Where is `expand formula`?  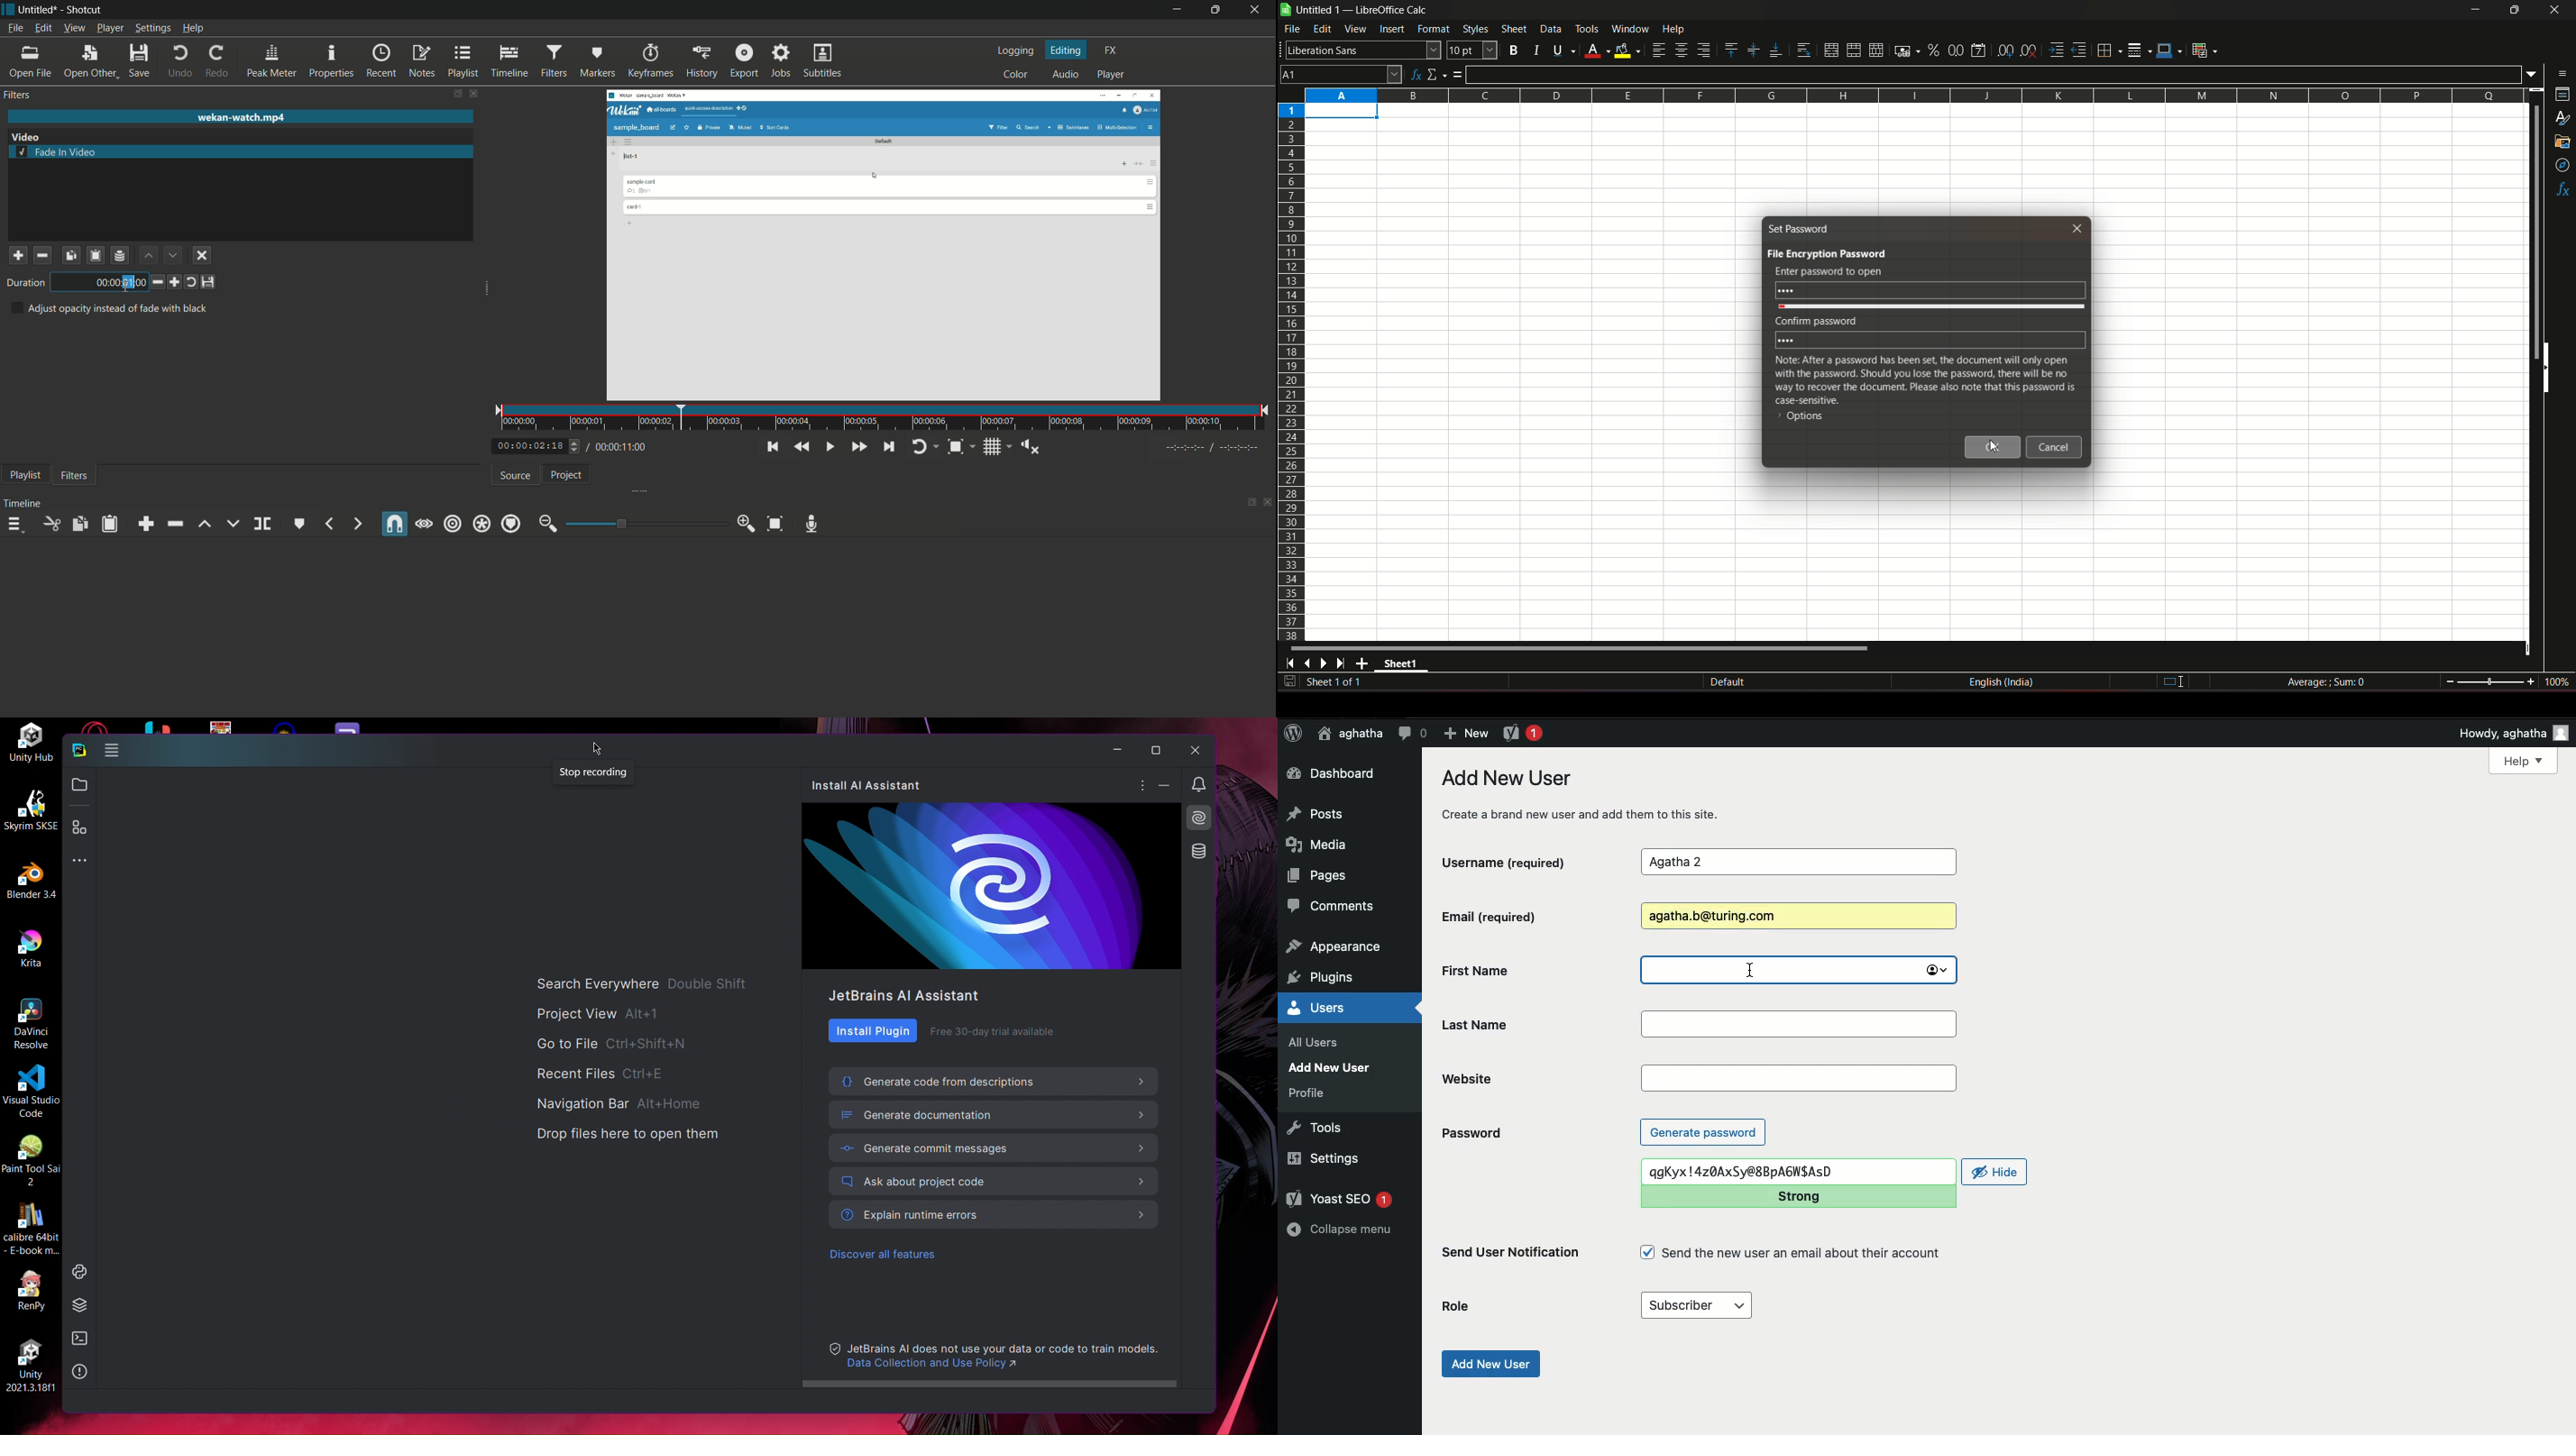 expand formula is located at coordinates (2533, 74).